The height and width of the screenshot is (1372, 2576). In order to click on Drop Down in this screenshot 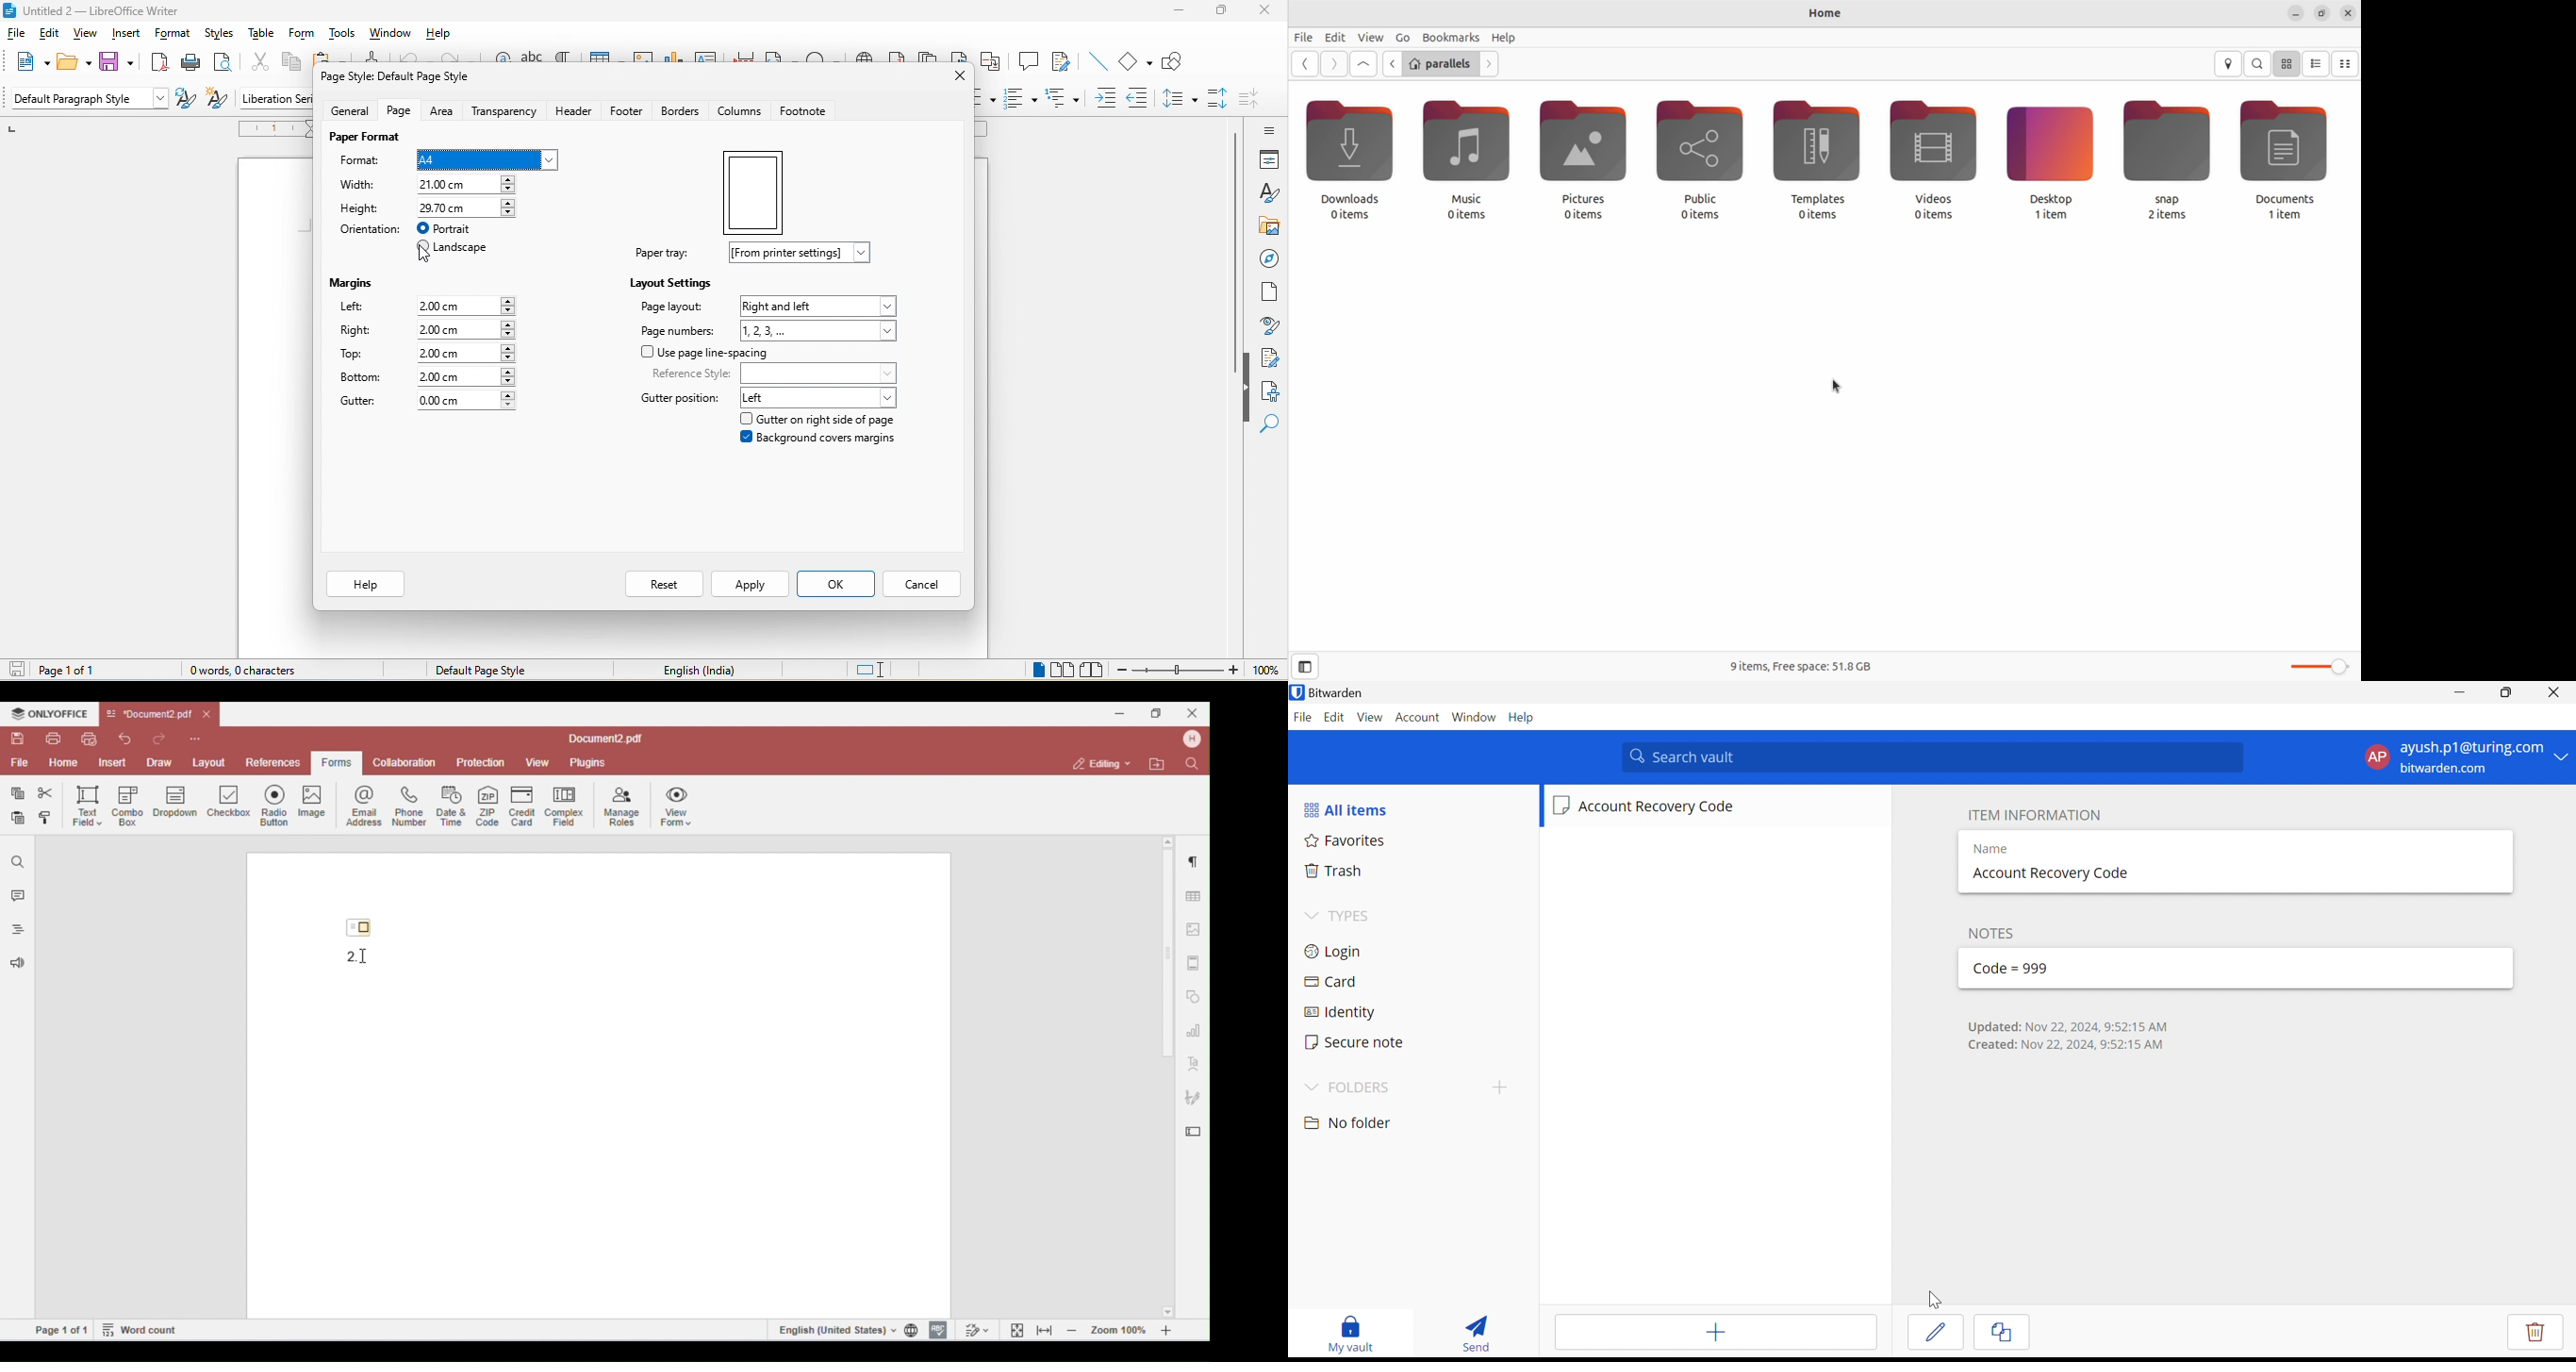, I will do `click(2563, 758)`.